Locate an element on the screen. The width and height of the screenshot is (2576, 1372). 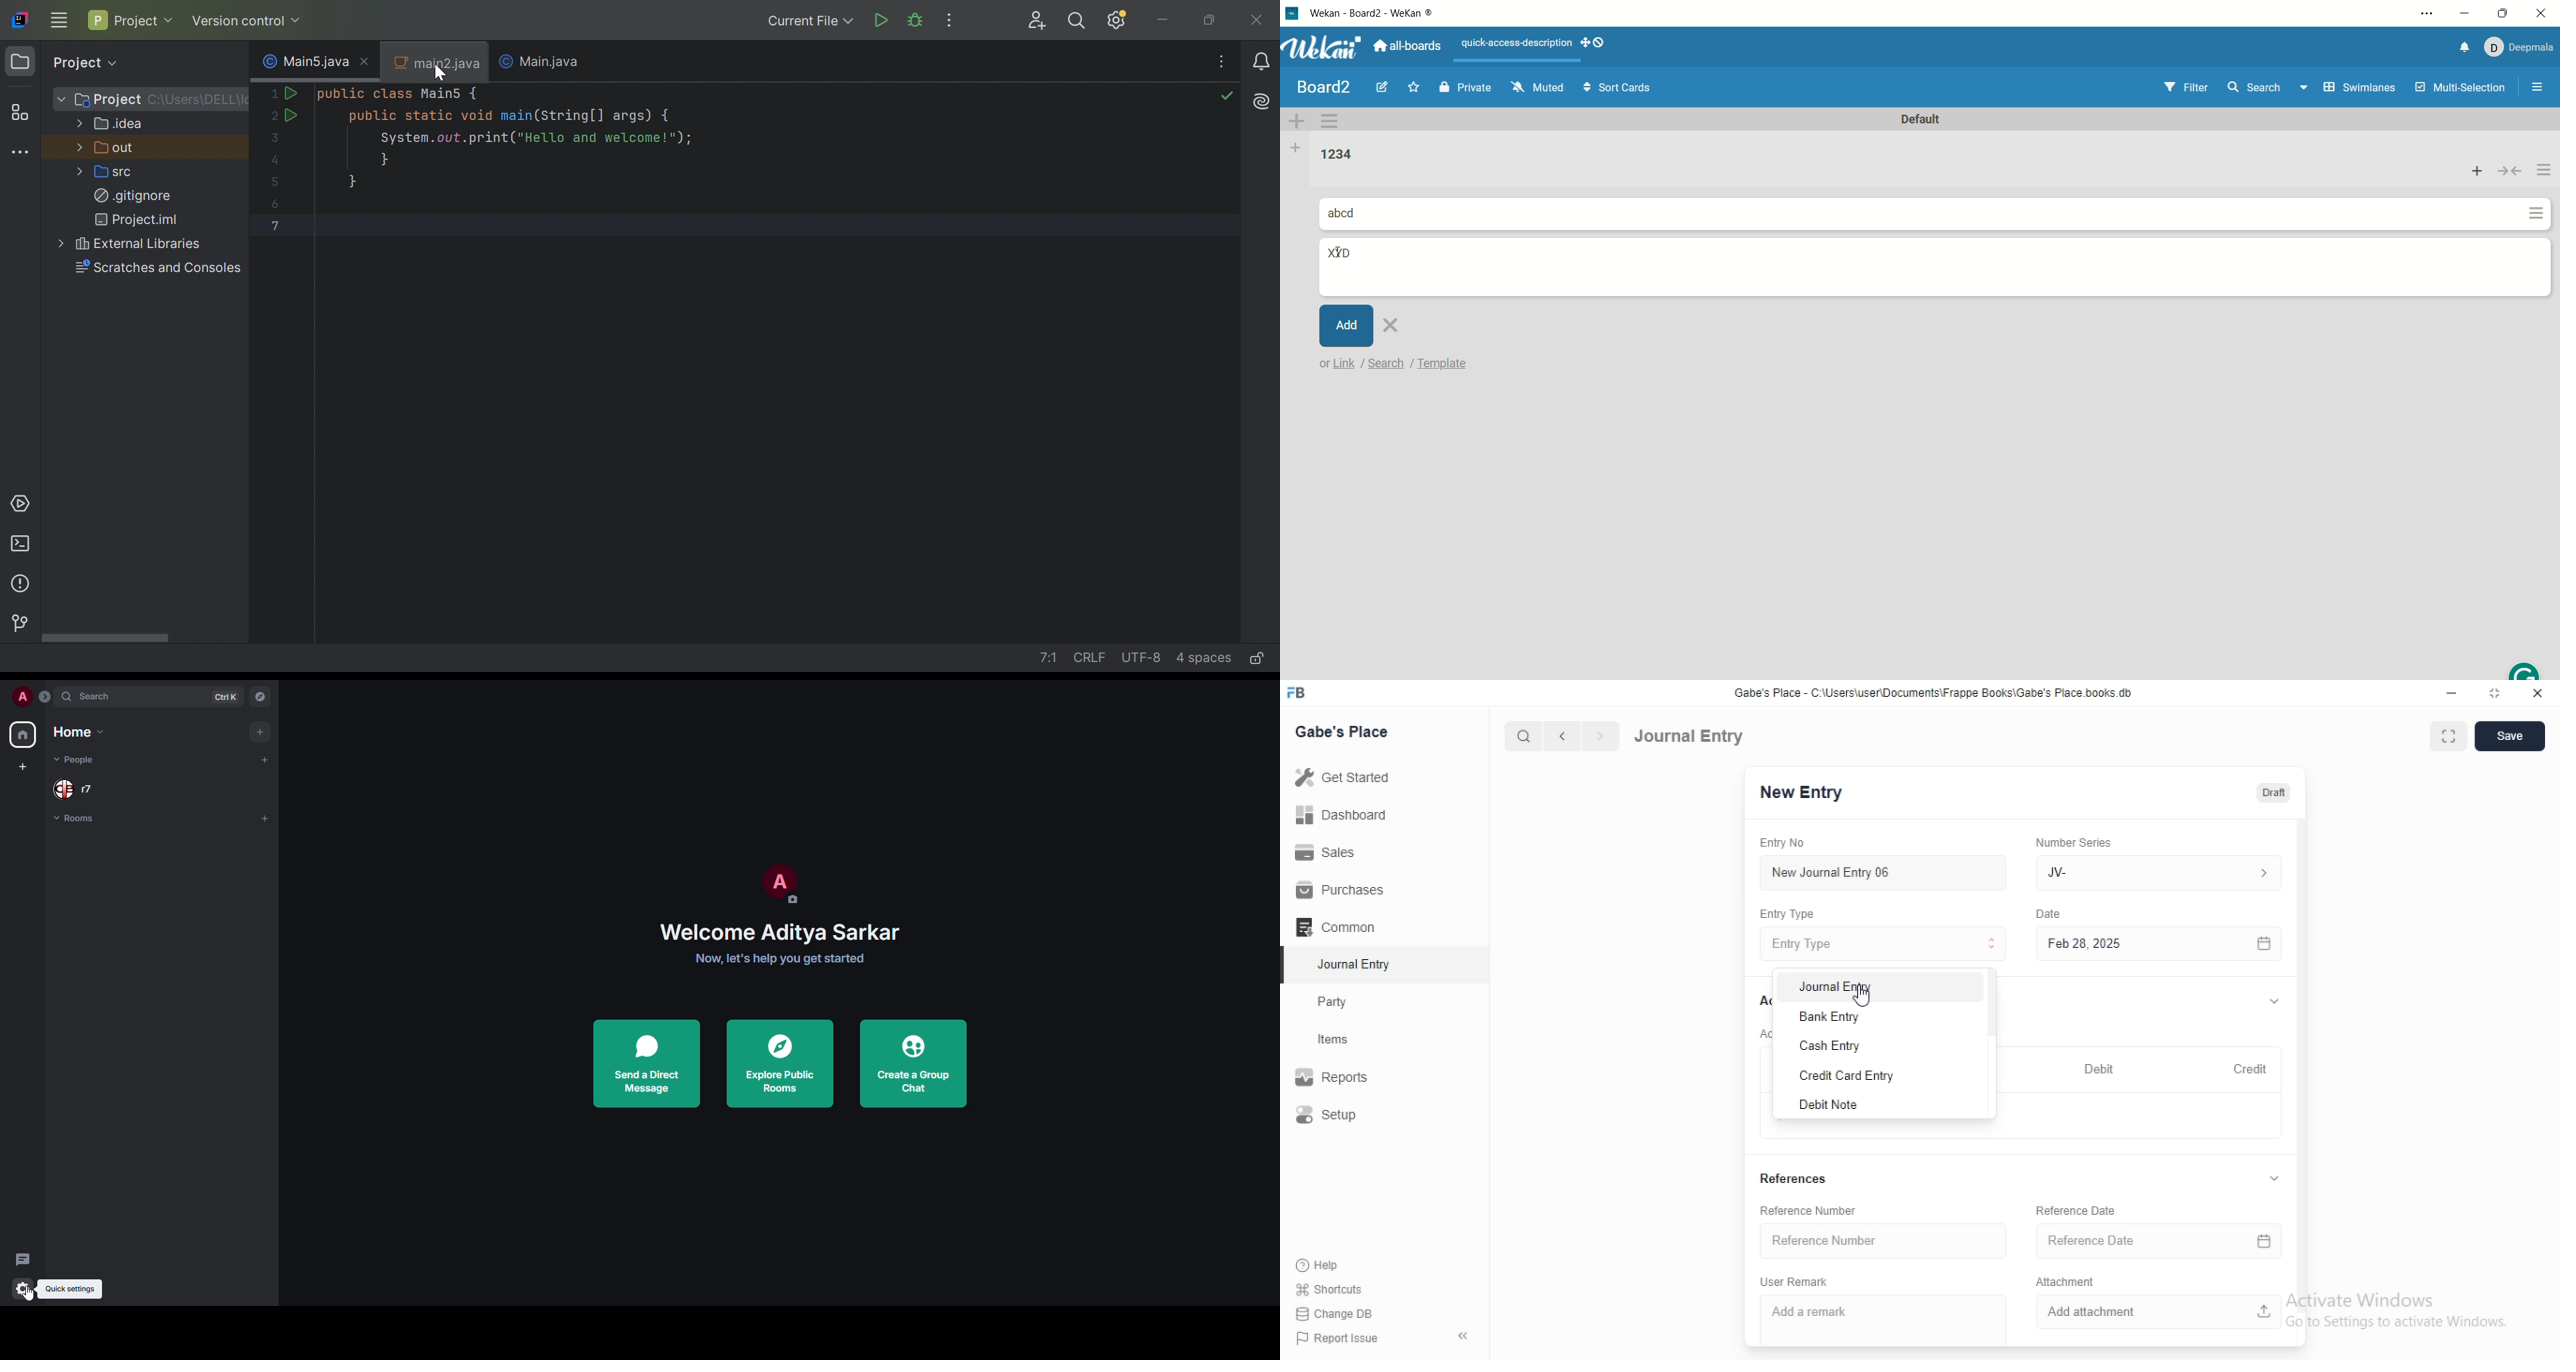
wekan is located at coordinates (1325, 47).